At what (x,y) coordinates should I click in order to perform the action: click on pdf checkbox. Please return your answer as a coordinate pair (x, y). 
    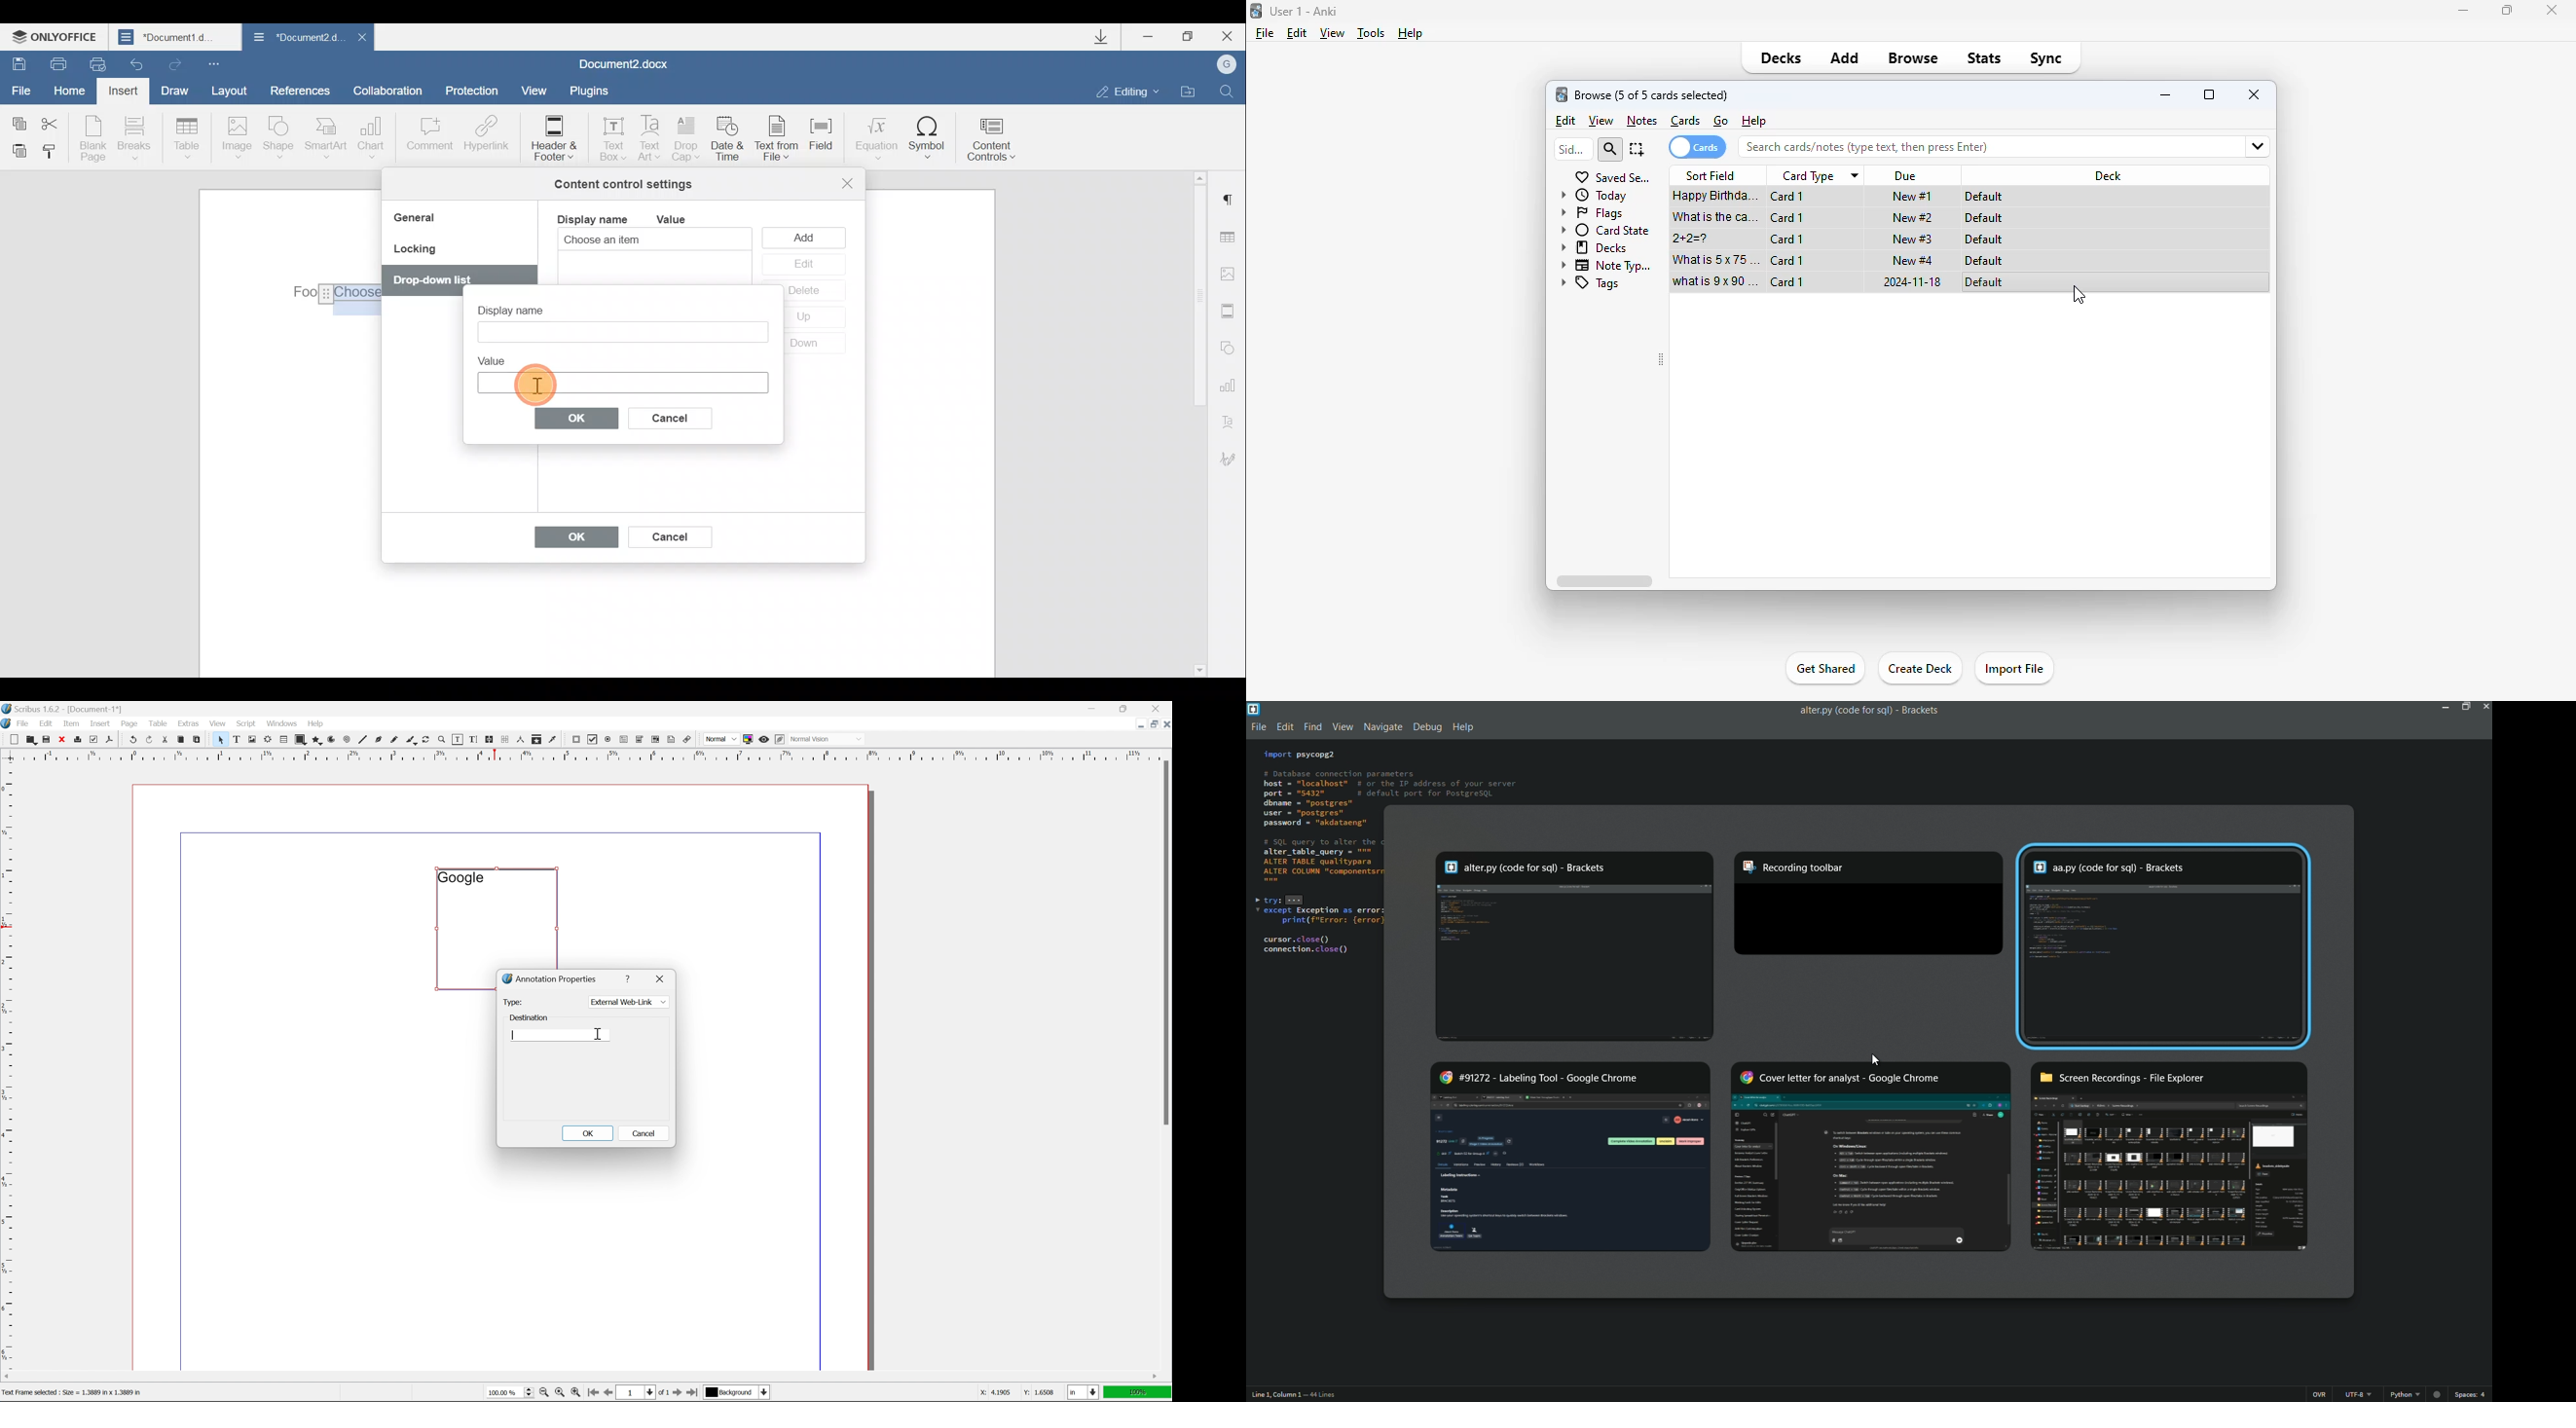
    Looking at the image, I should click on (591, 740).